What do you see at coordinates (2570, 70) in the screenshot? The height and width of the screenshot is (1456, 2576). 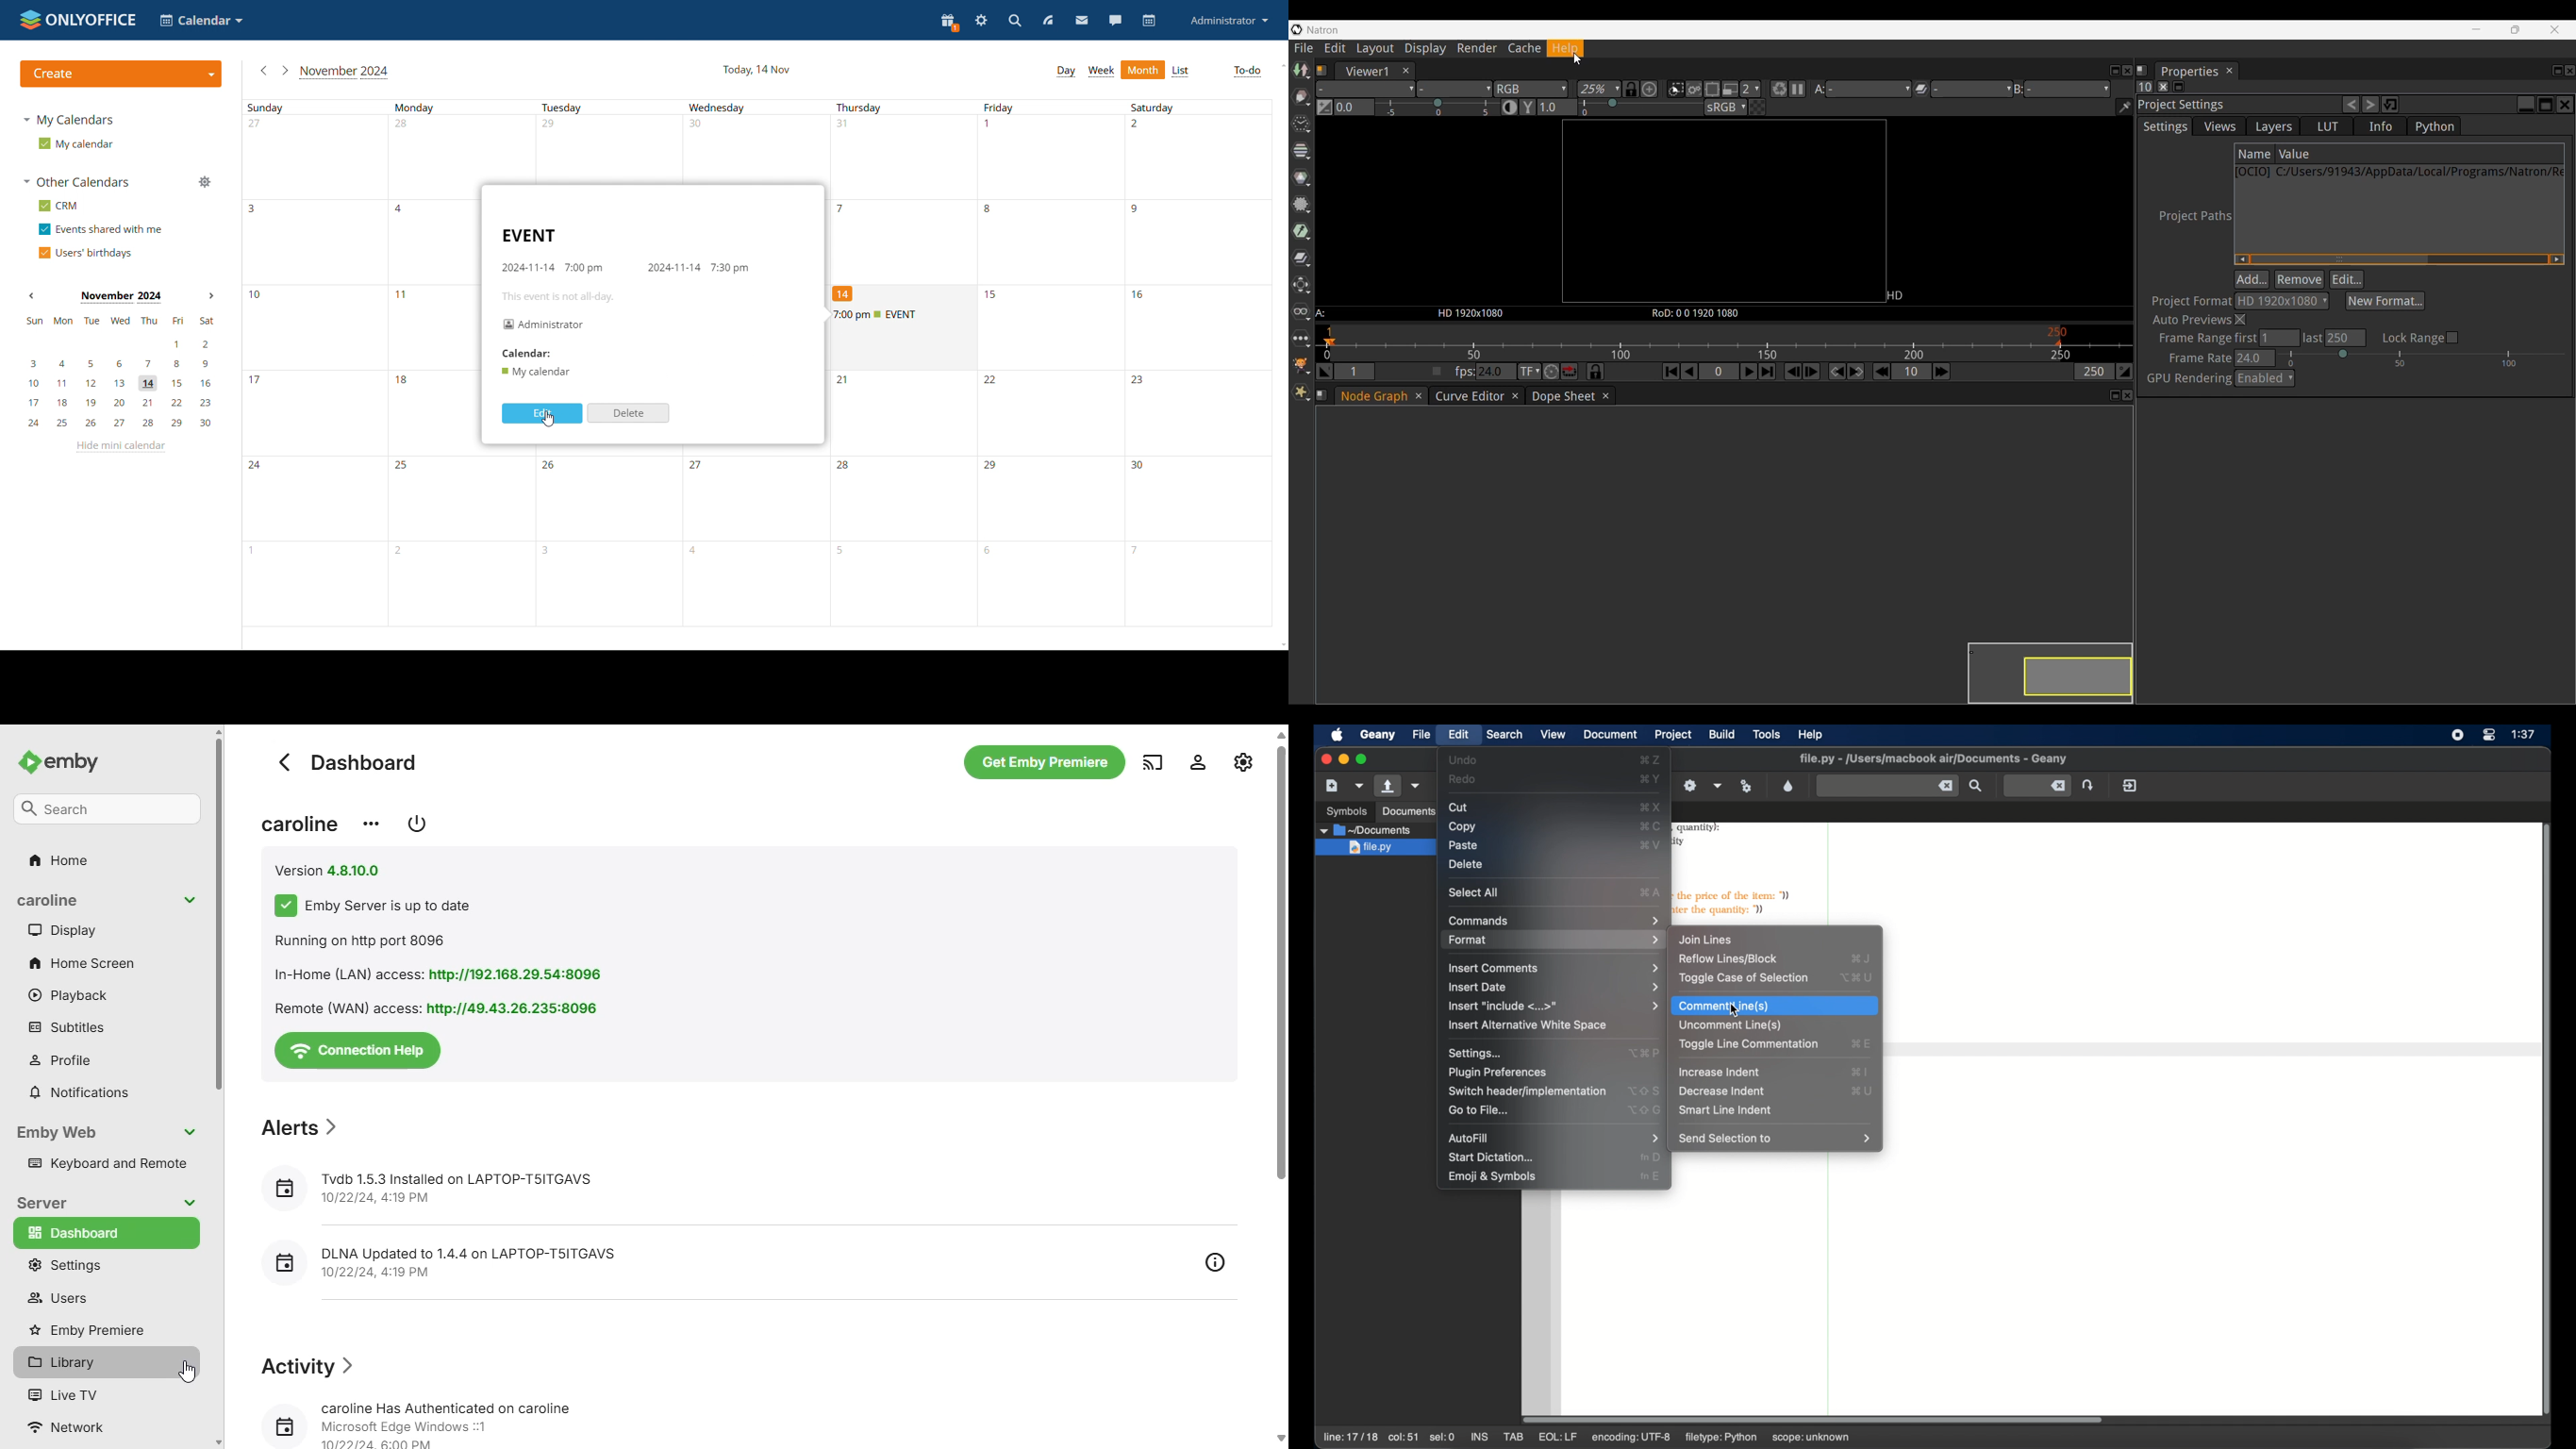 I see `Close properties panel` at bounding box center [2570, 70].